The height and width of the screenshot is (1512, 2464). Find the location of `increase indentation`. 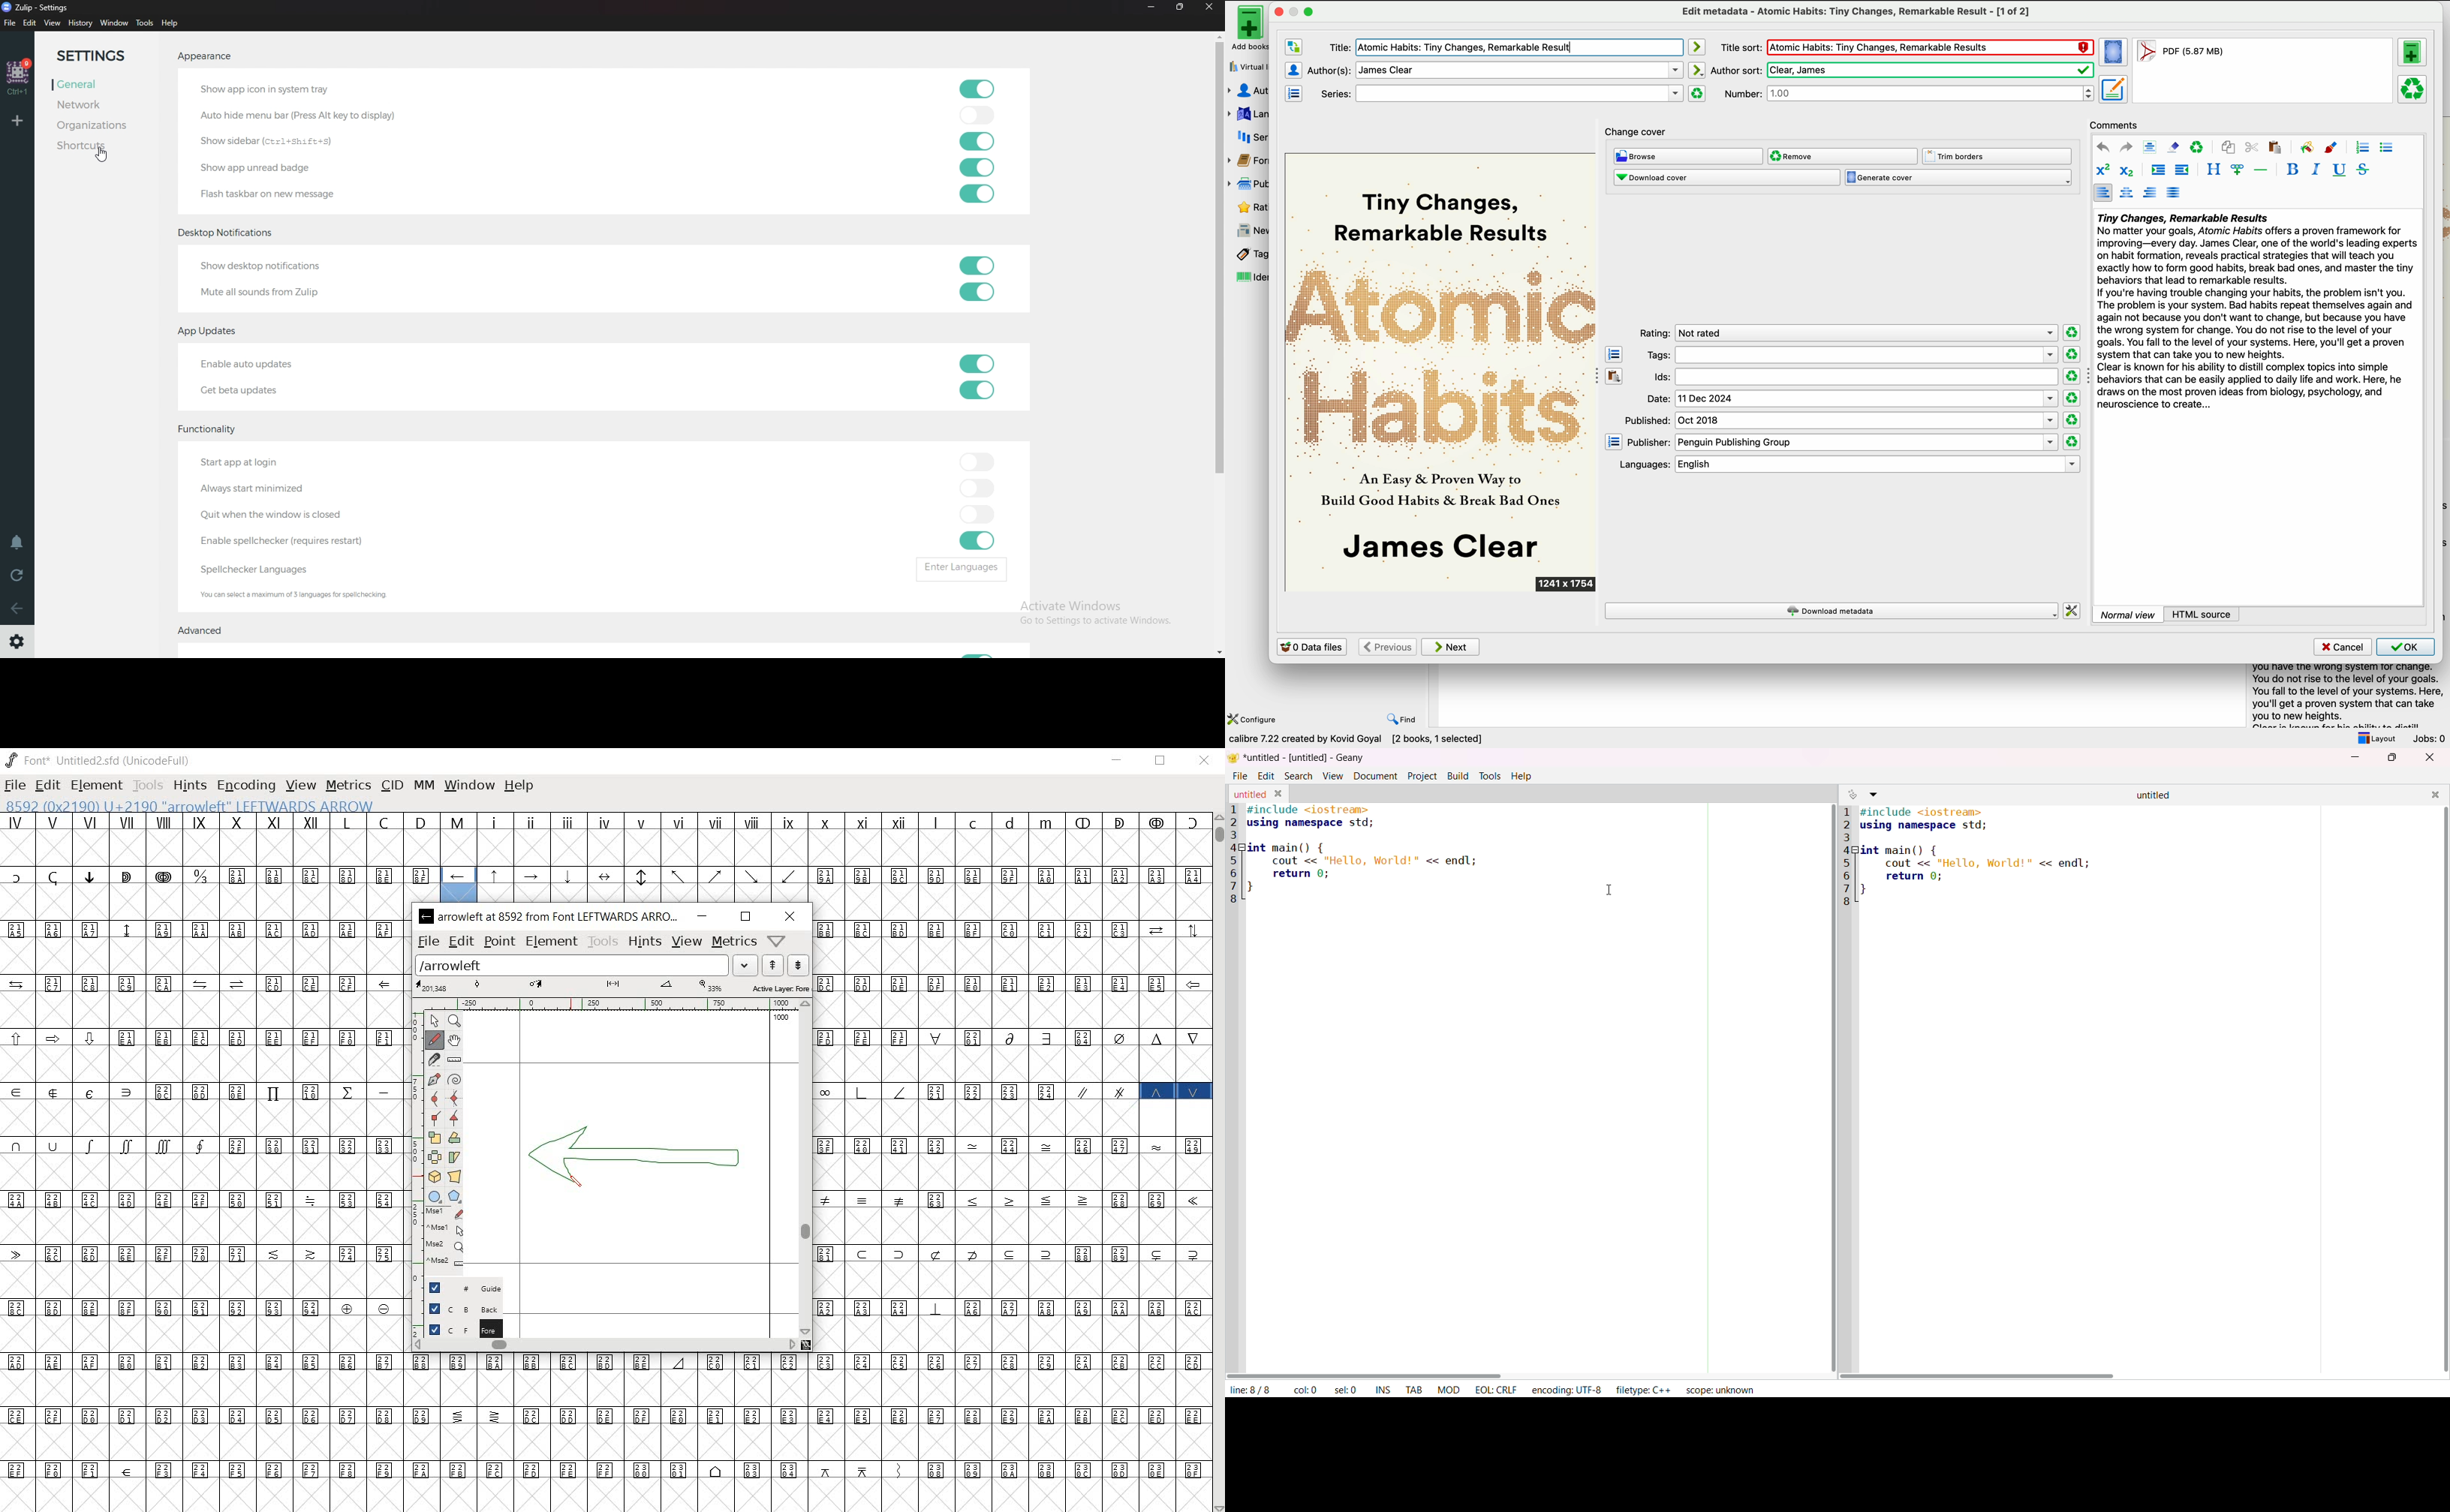

increase indentation is located at coordinates (2158, 171).